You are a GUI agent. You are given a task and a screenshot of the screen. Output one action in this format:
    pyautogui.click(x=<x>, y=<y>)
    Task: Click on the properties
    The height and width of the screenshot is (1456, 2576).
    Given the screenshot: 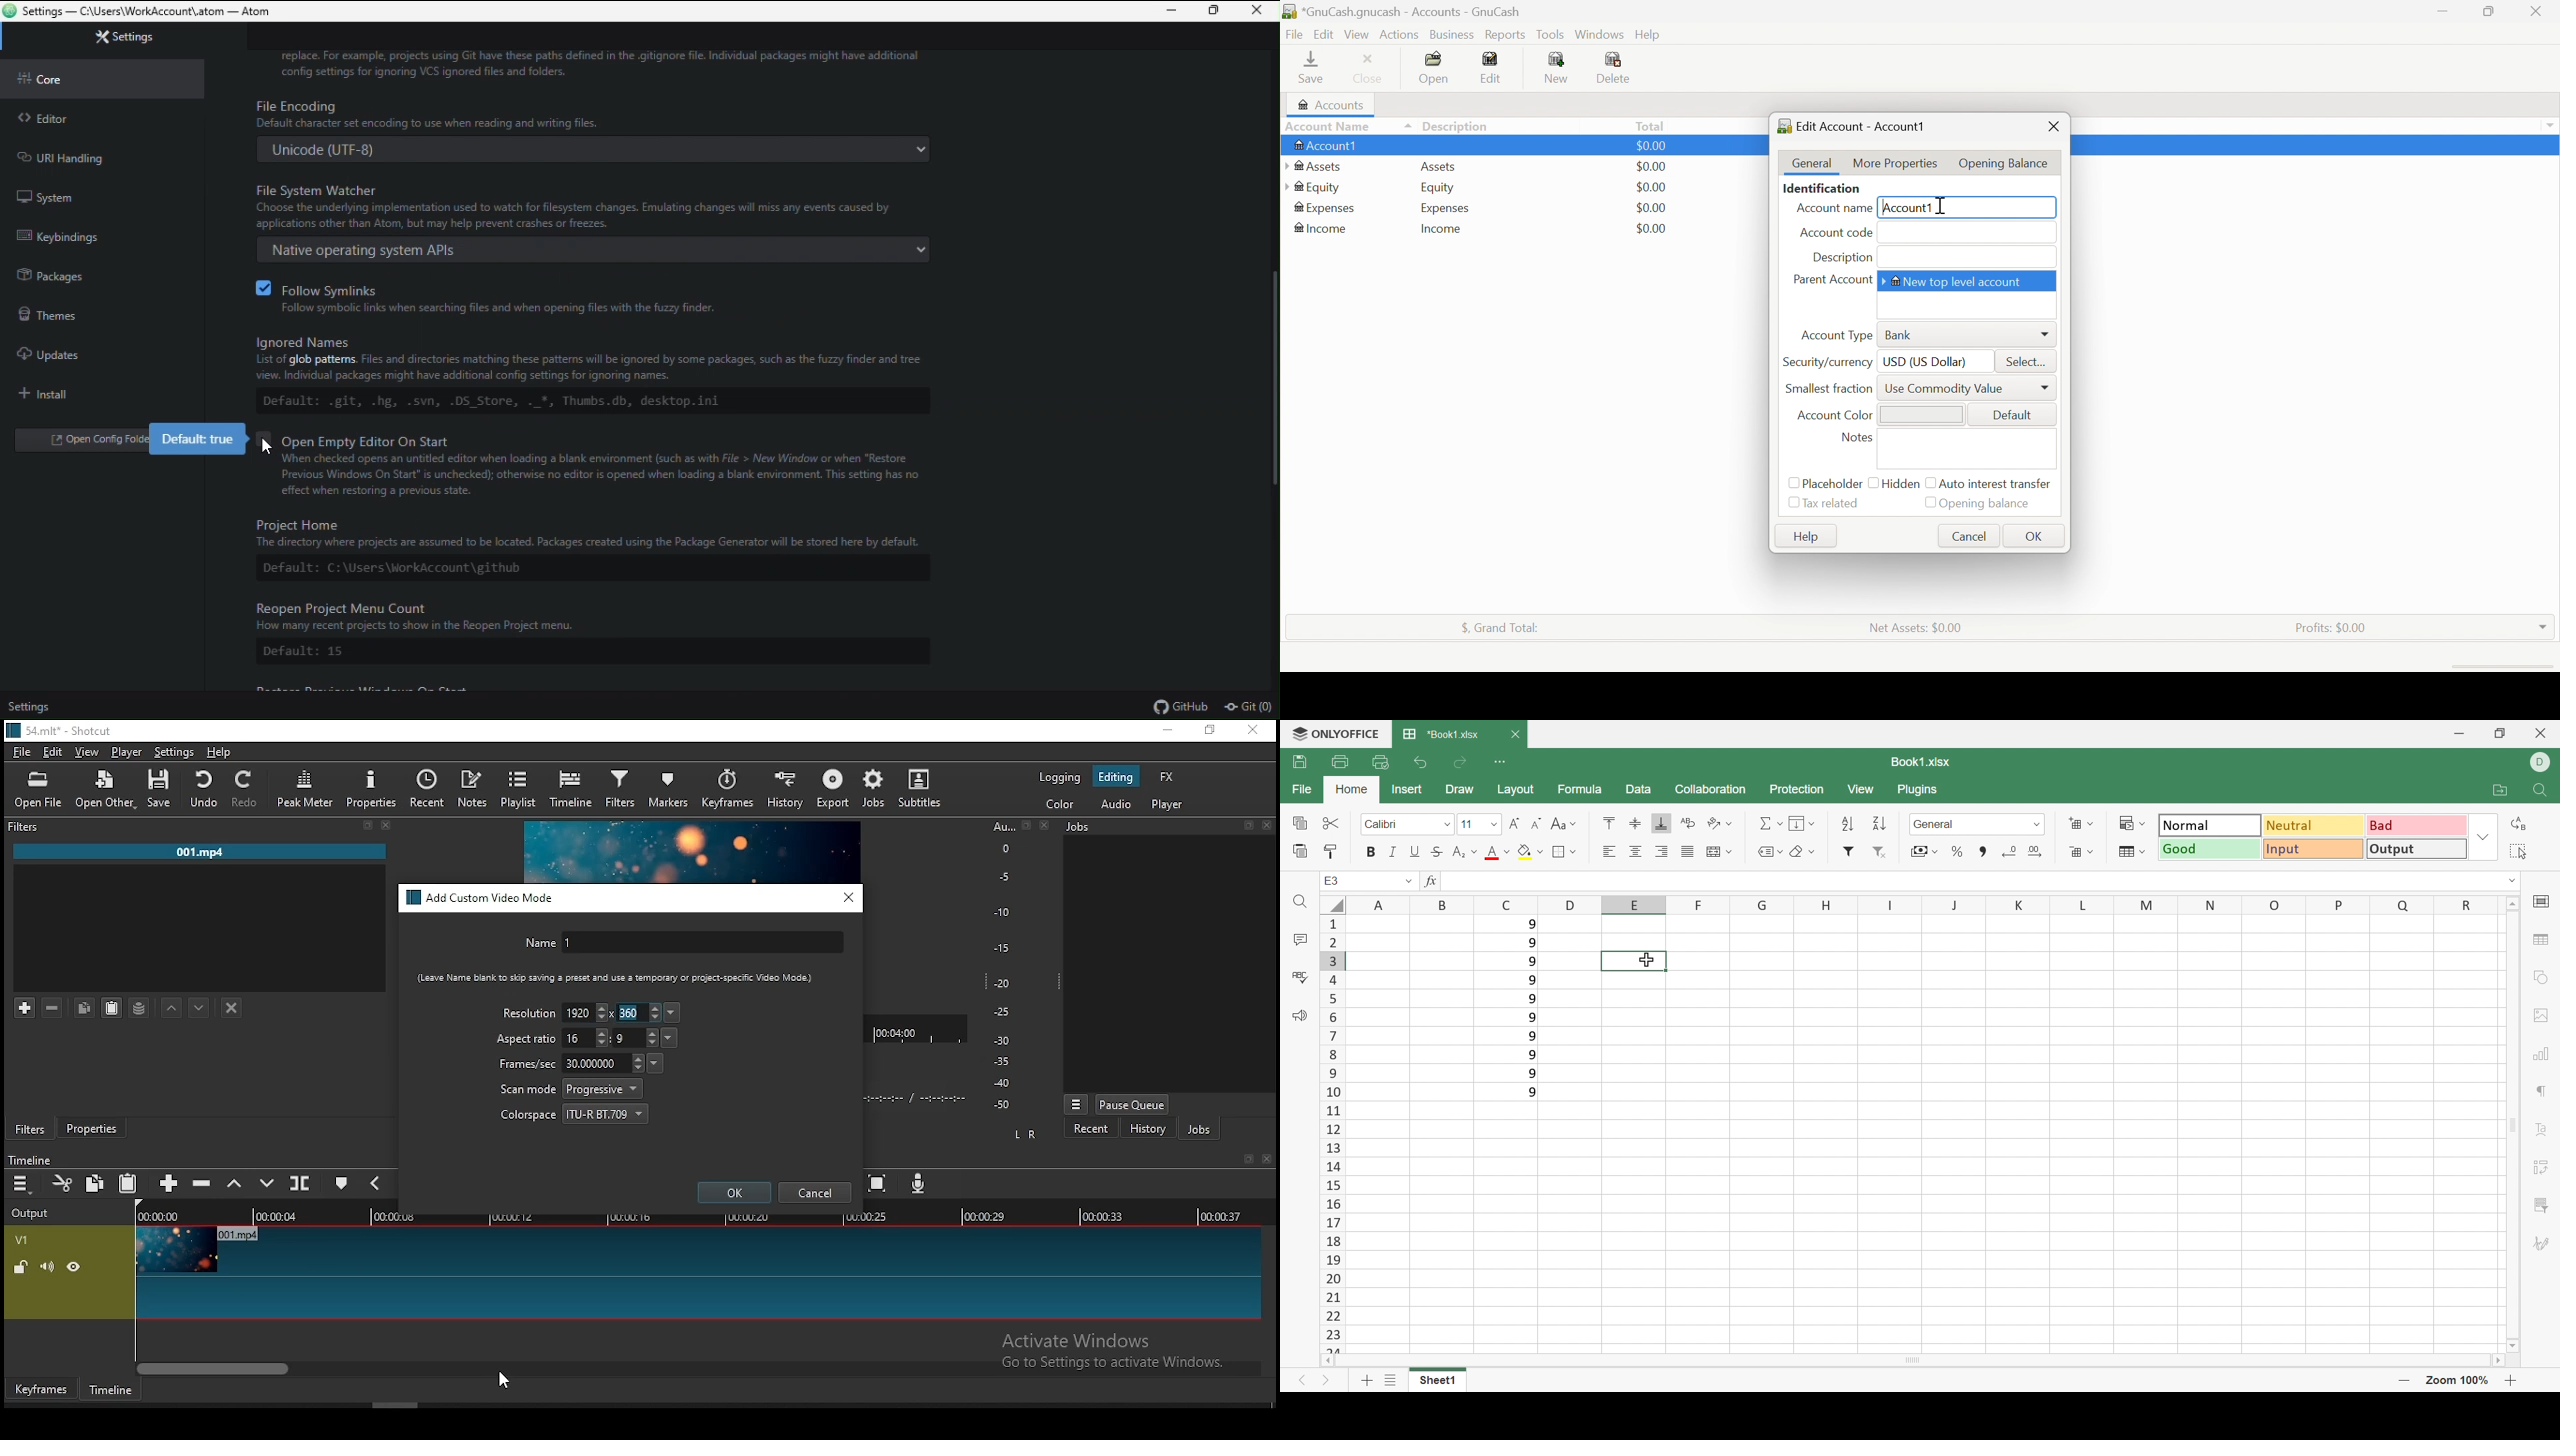 What is the action you would take?
    pyautogui.click(x=90, y=1125)
    